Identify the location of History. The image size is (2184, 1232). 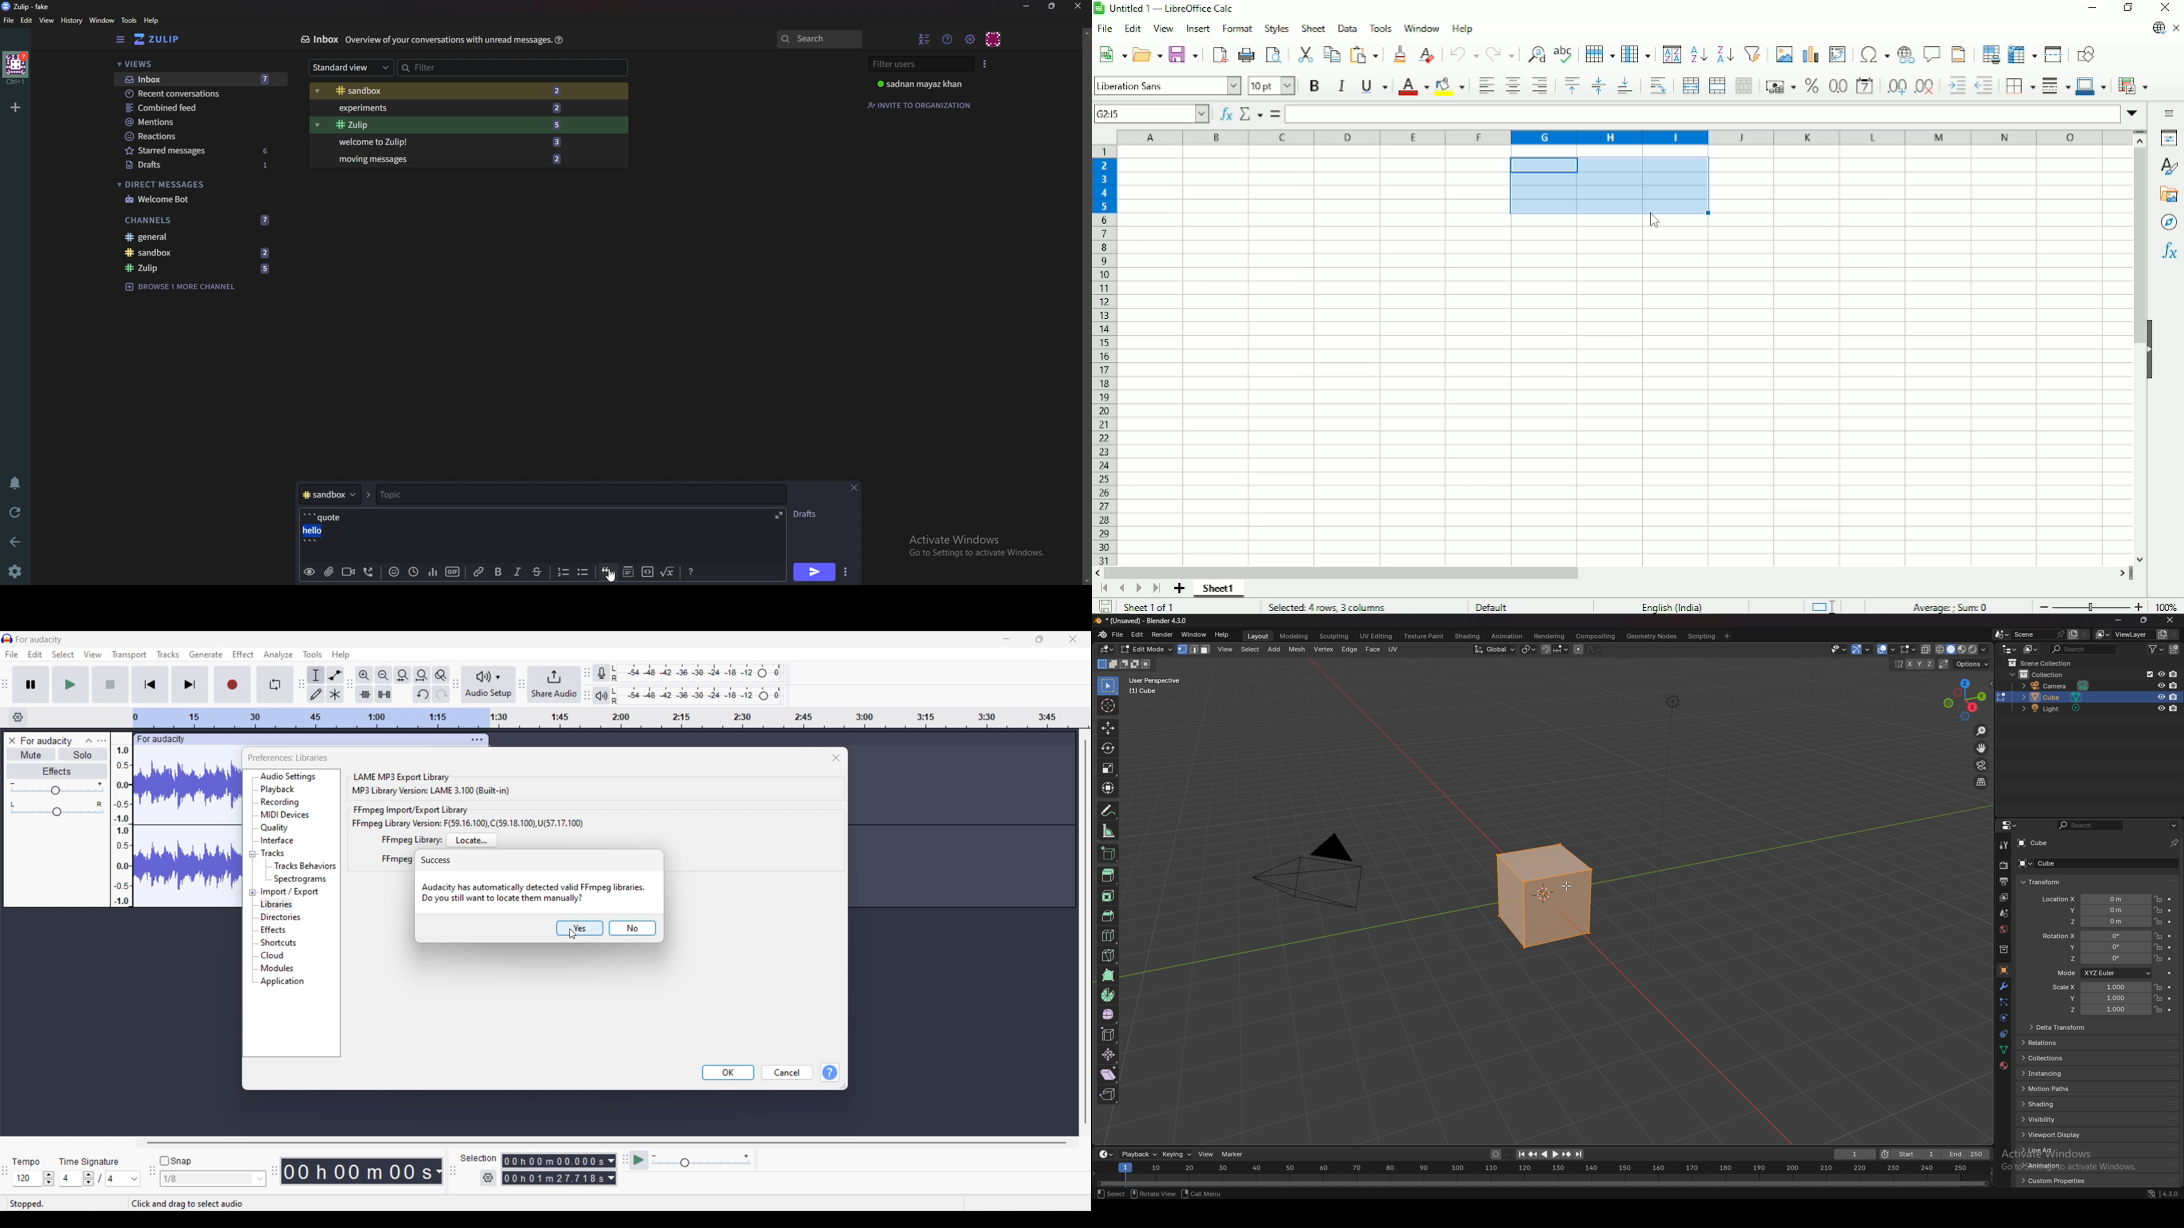
(71, 20).